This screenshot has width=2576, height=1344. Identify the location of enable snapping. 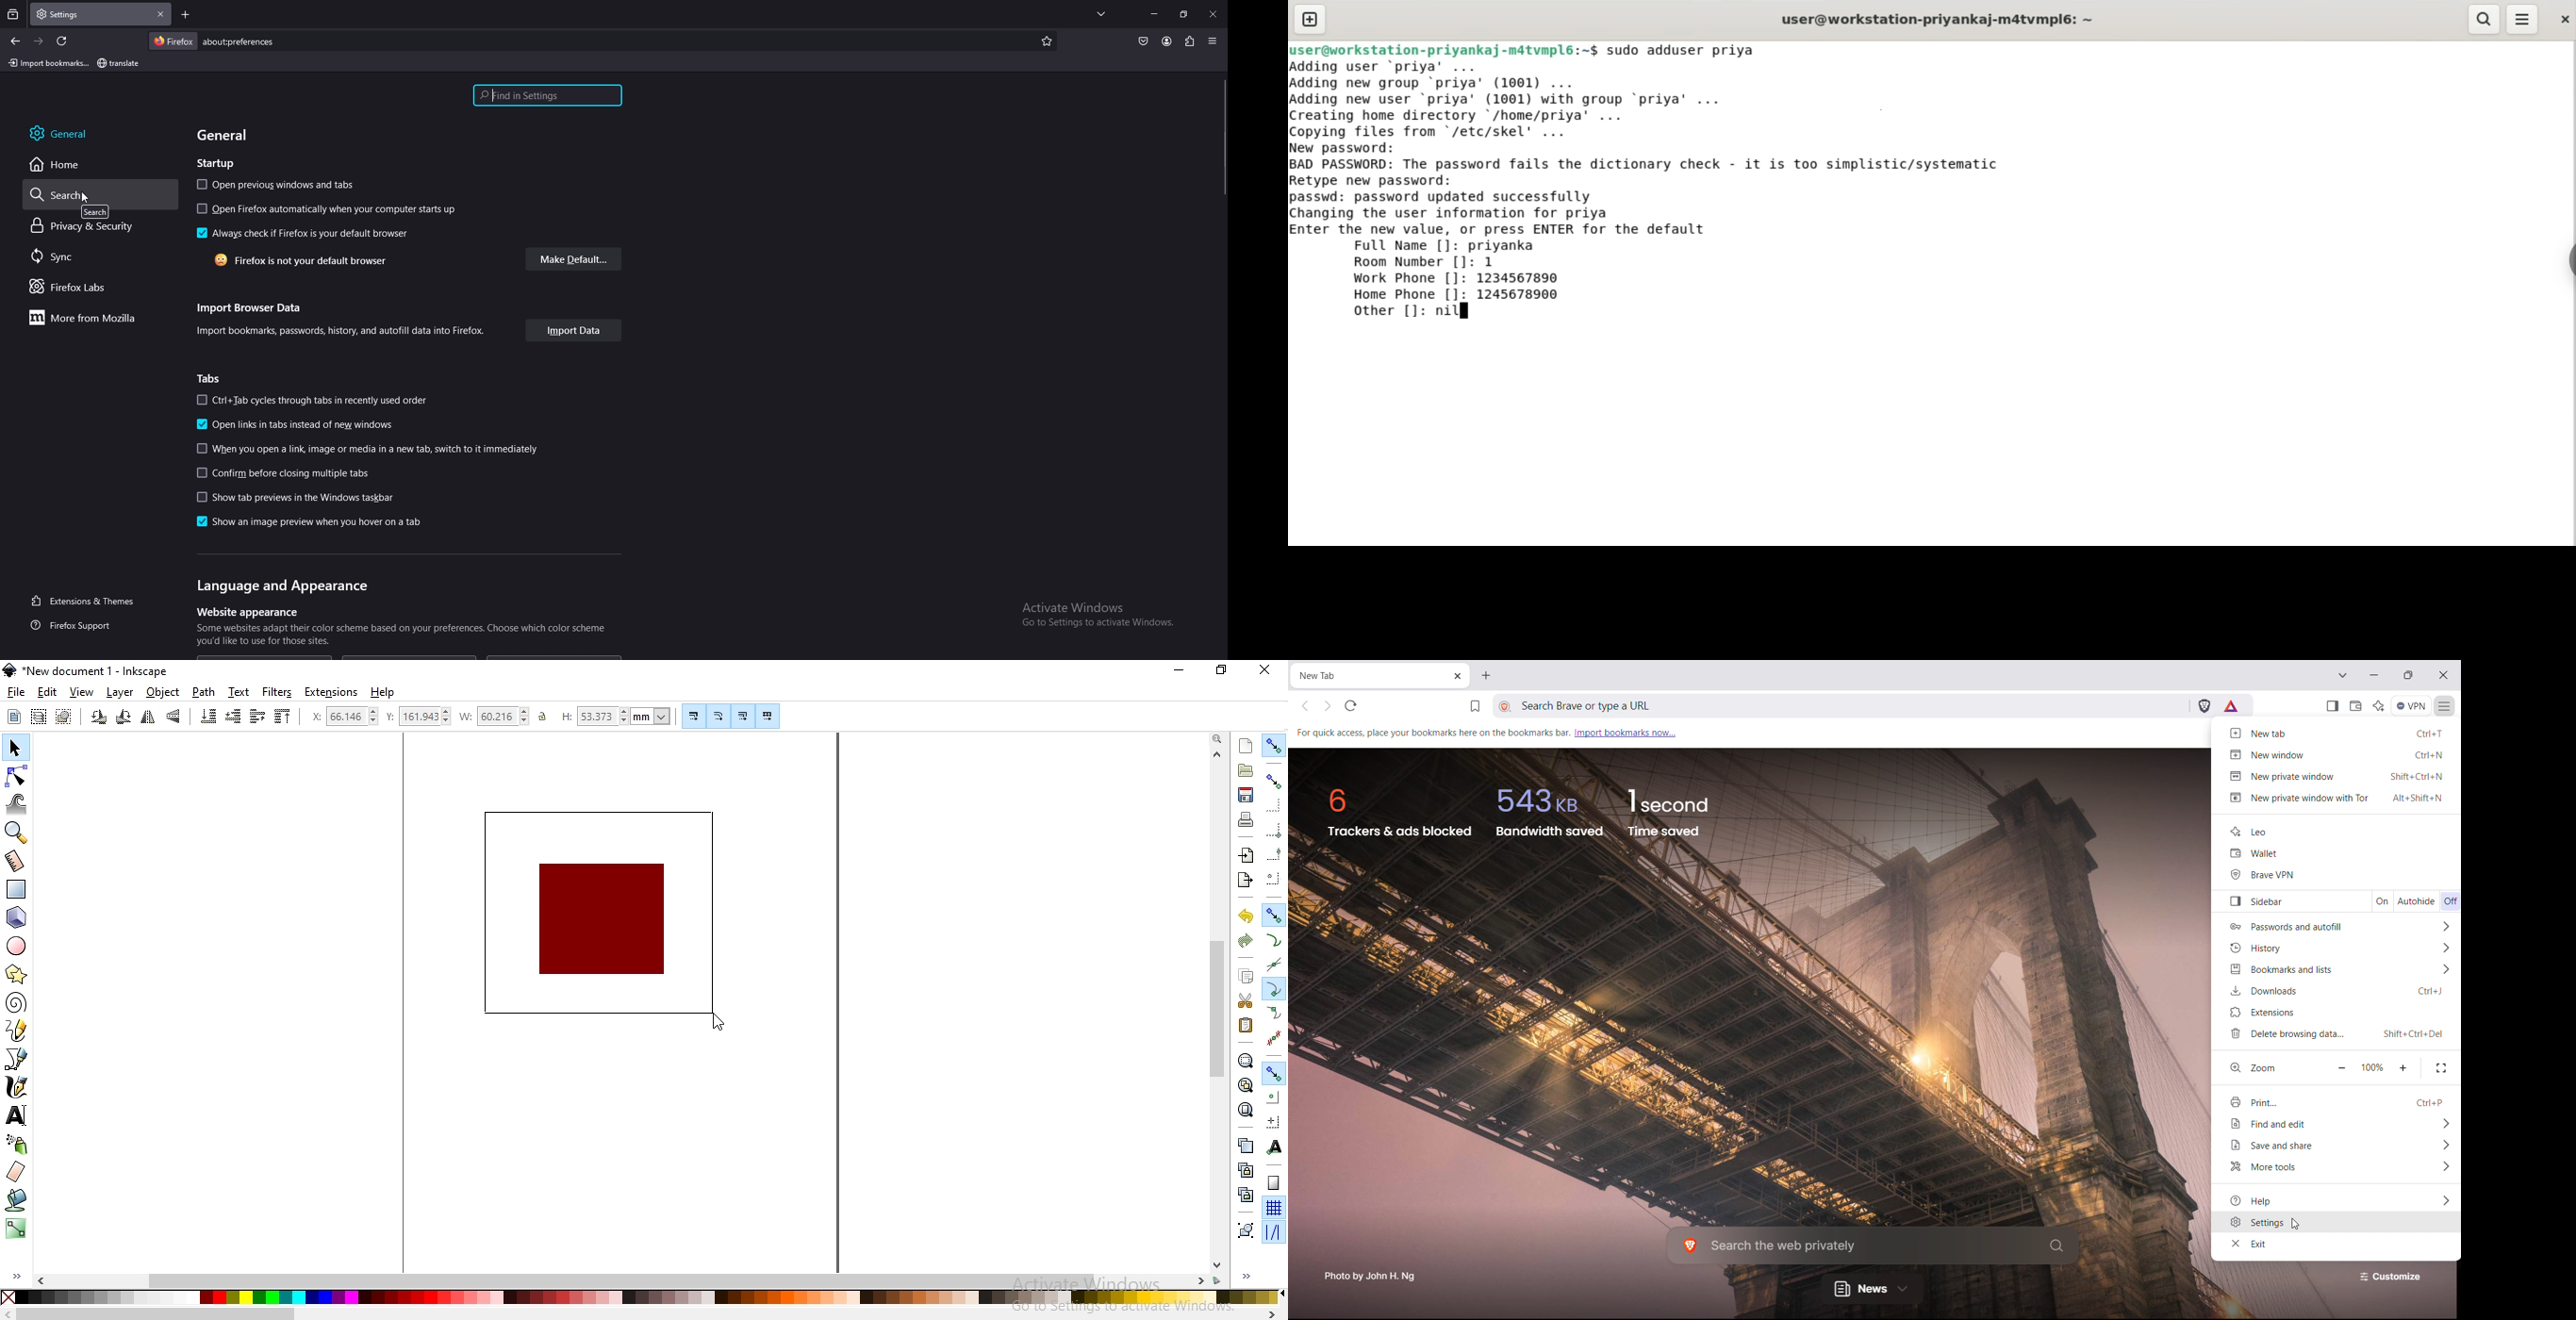
(1275, 744).